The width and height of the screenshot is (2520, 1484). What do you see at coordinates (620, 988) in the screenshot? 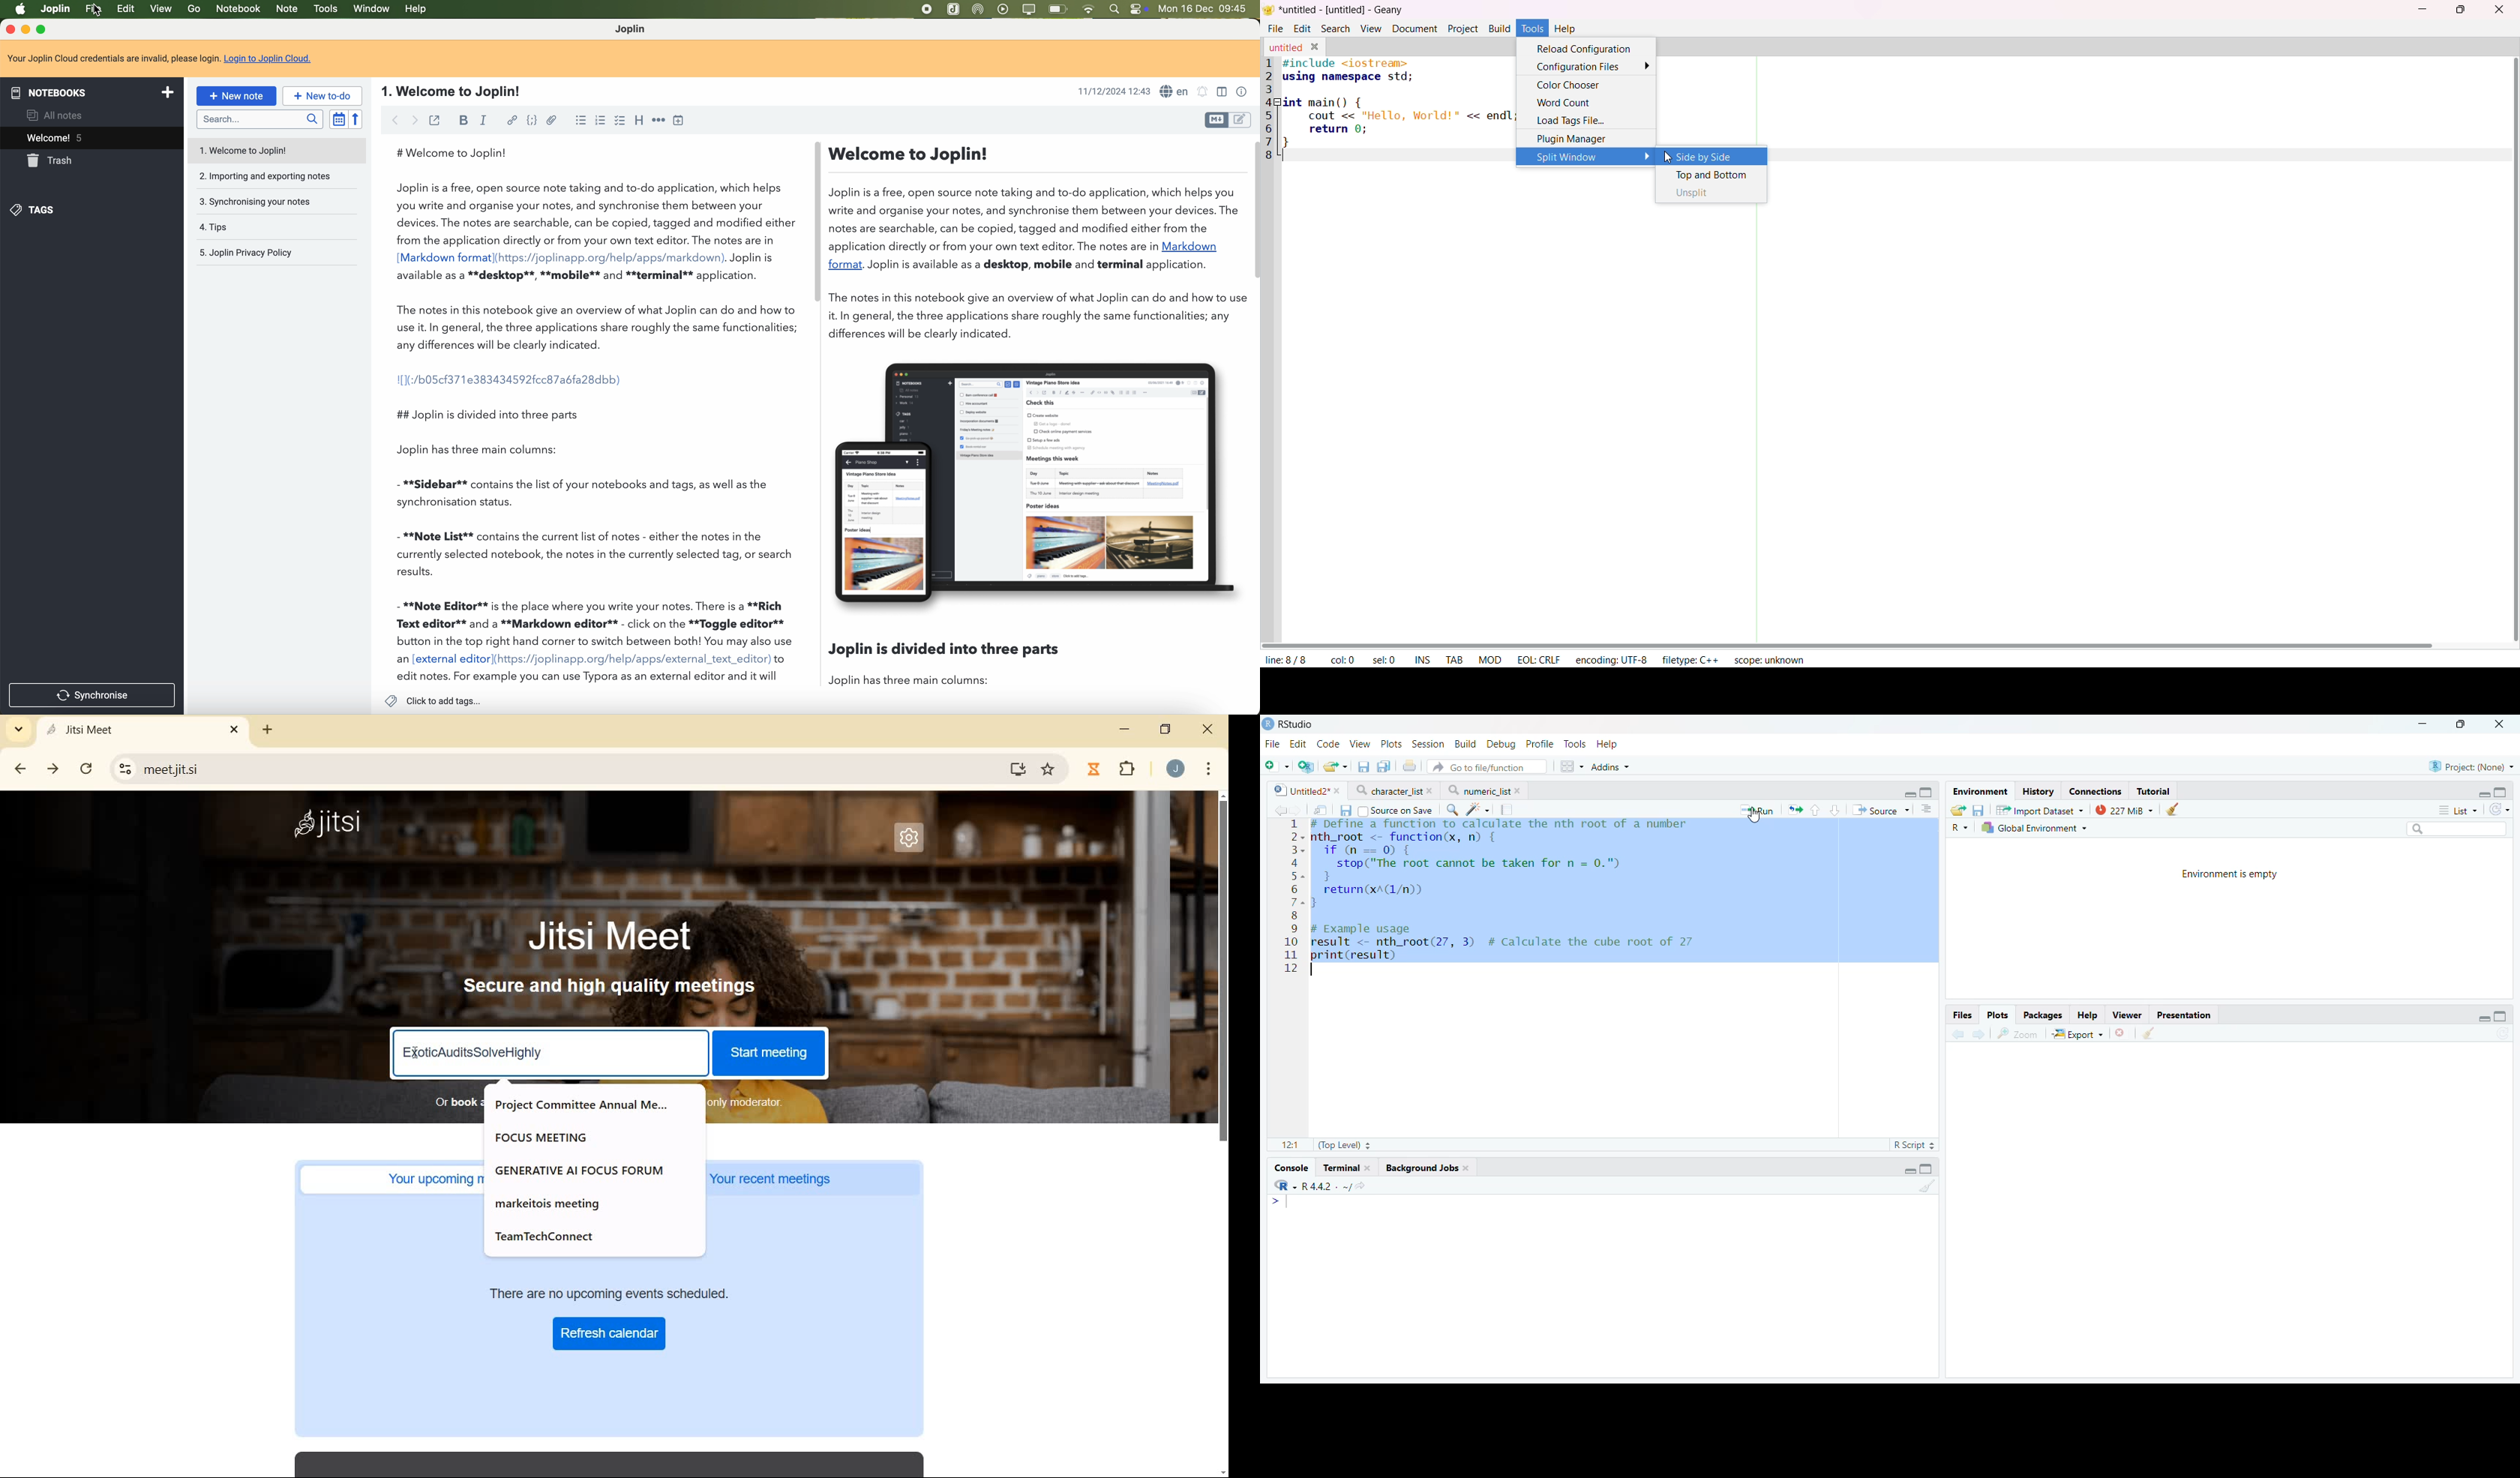
I see `secure and high quality meetings` at bounding box center [620, 988].